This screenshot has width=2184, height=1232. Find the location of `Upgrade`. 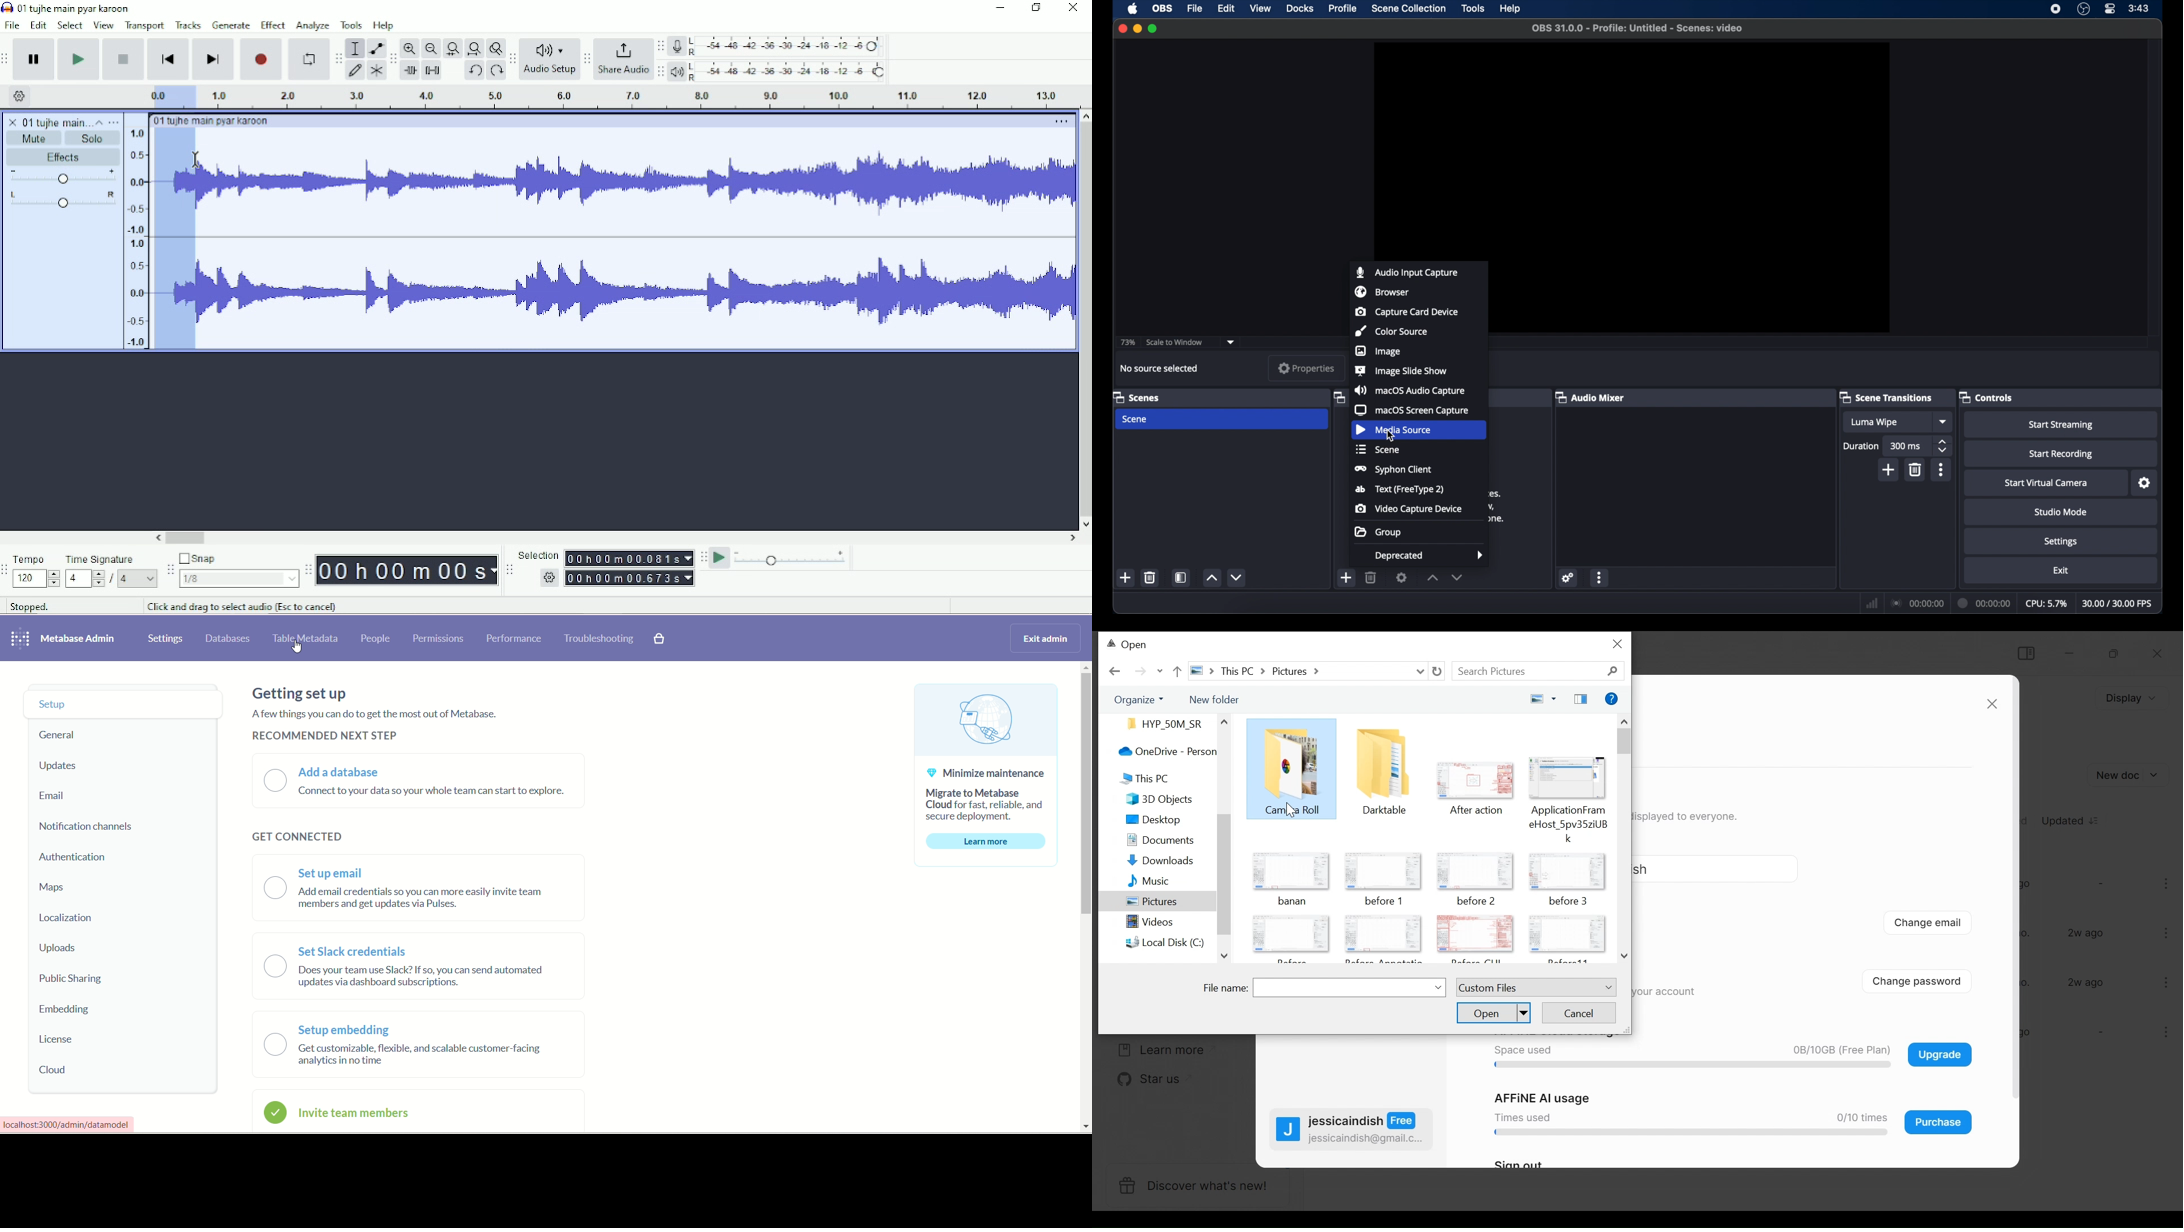

Upgrade is located at coordinates (1940, 1054).